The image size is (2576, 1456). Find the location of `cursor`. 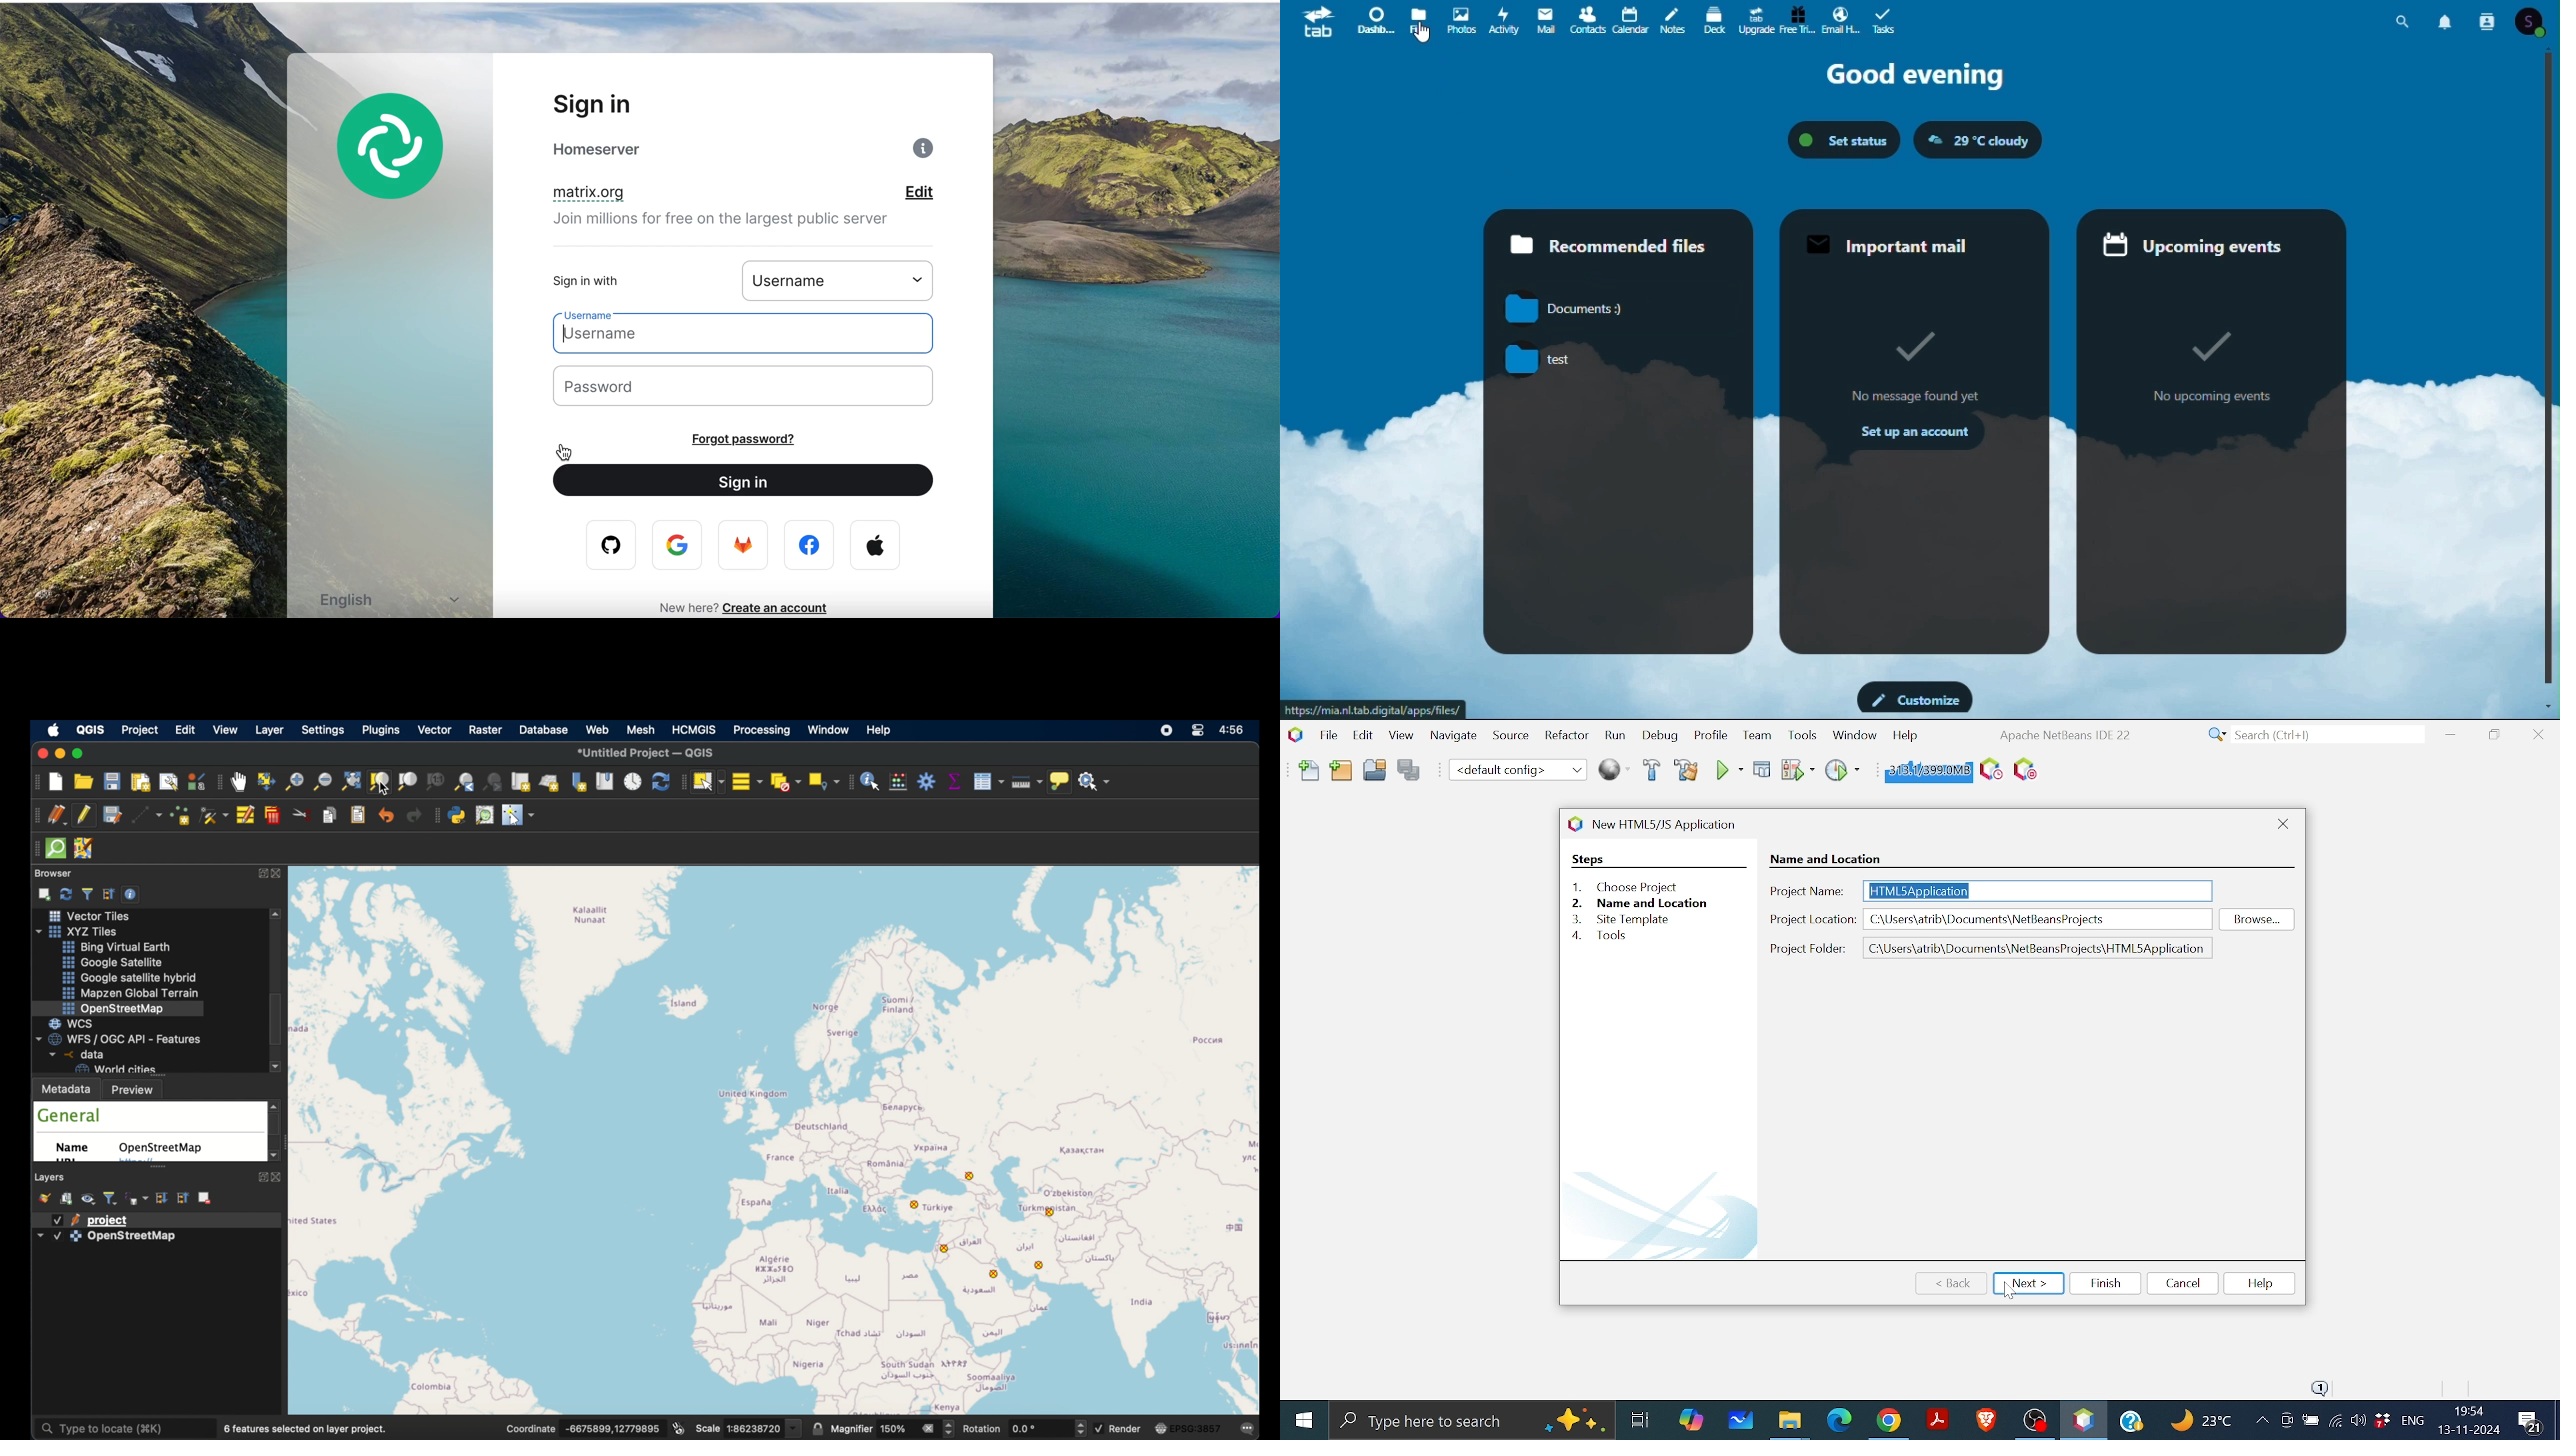

cursor is located at coordinates (561, 452).